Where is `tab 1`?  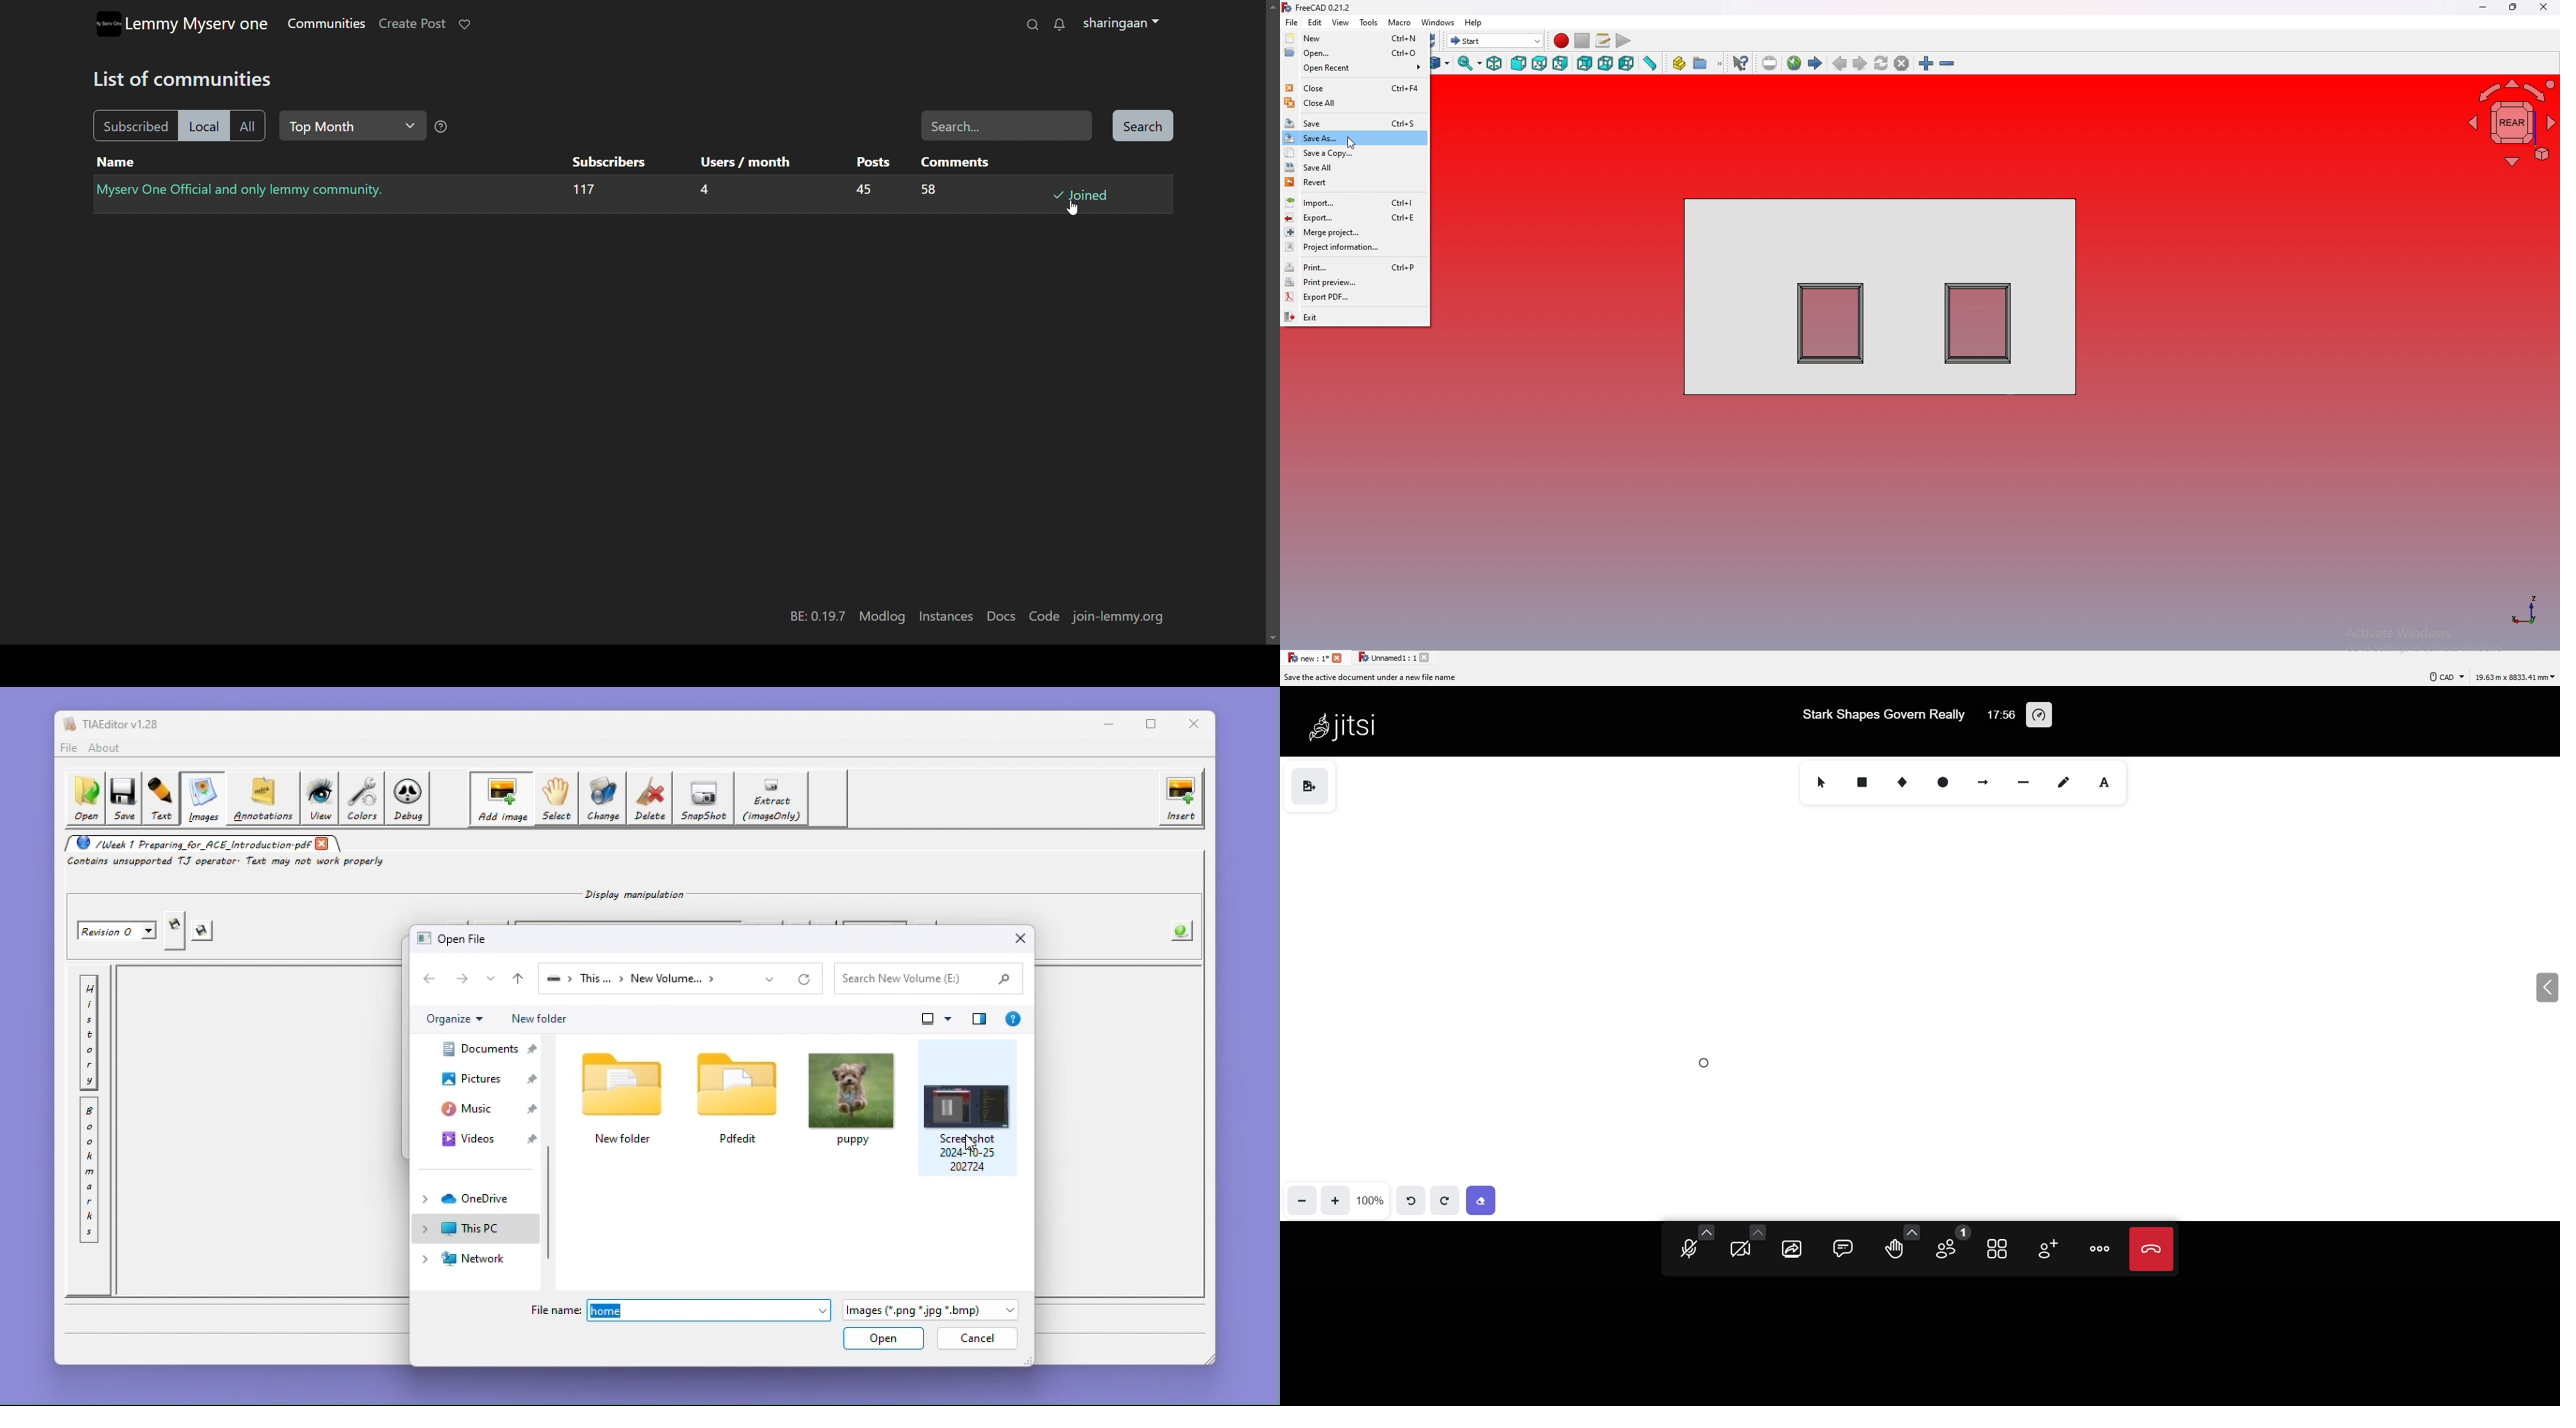
tab 1 is located at coordinates (1315, 659).